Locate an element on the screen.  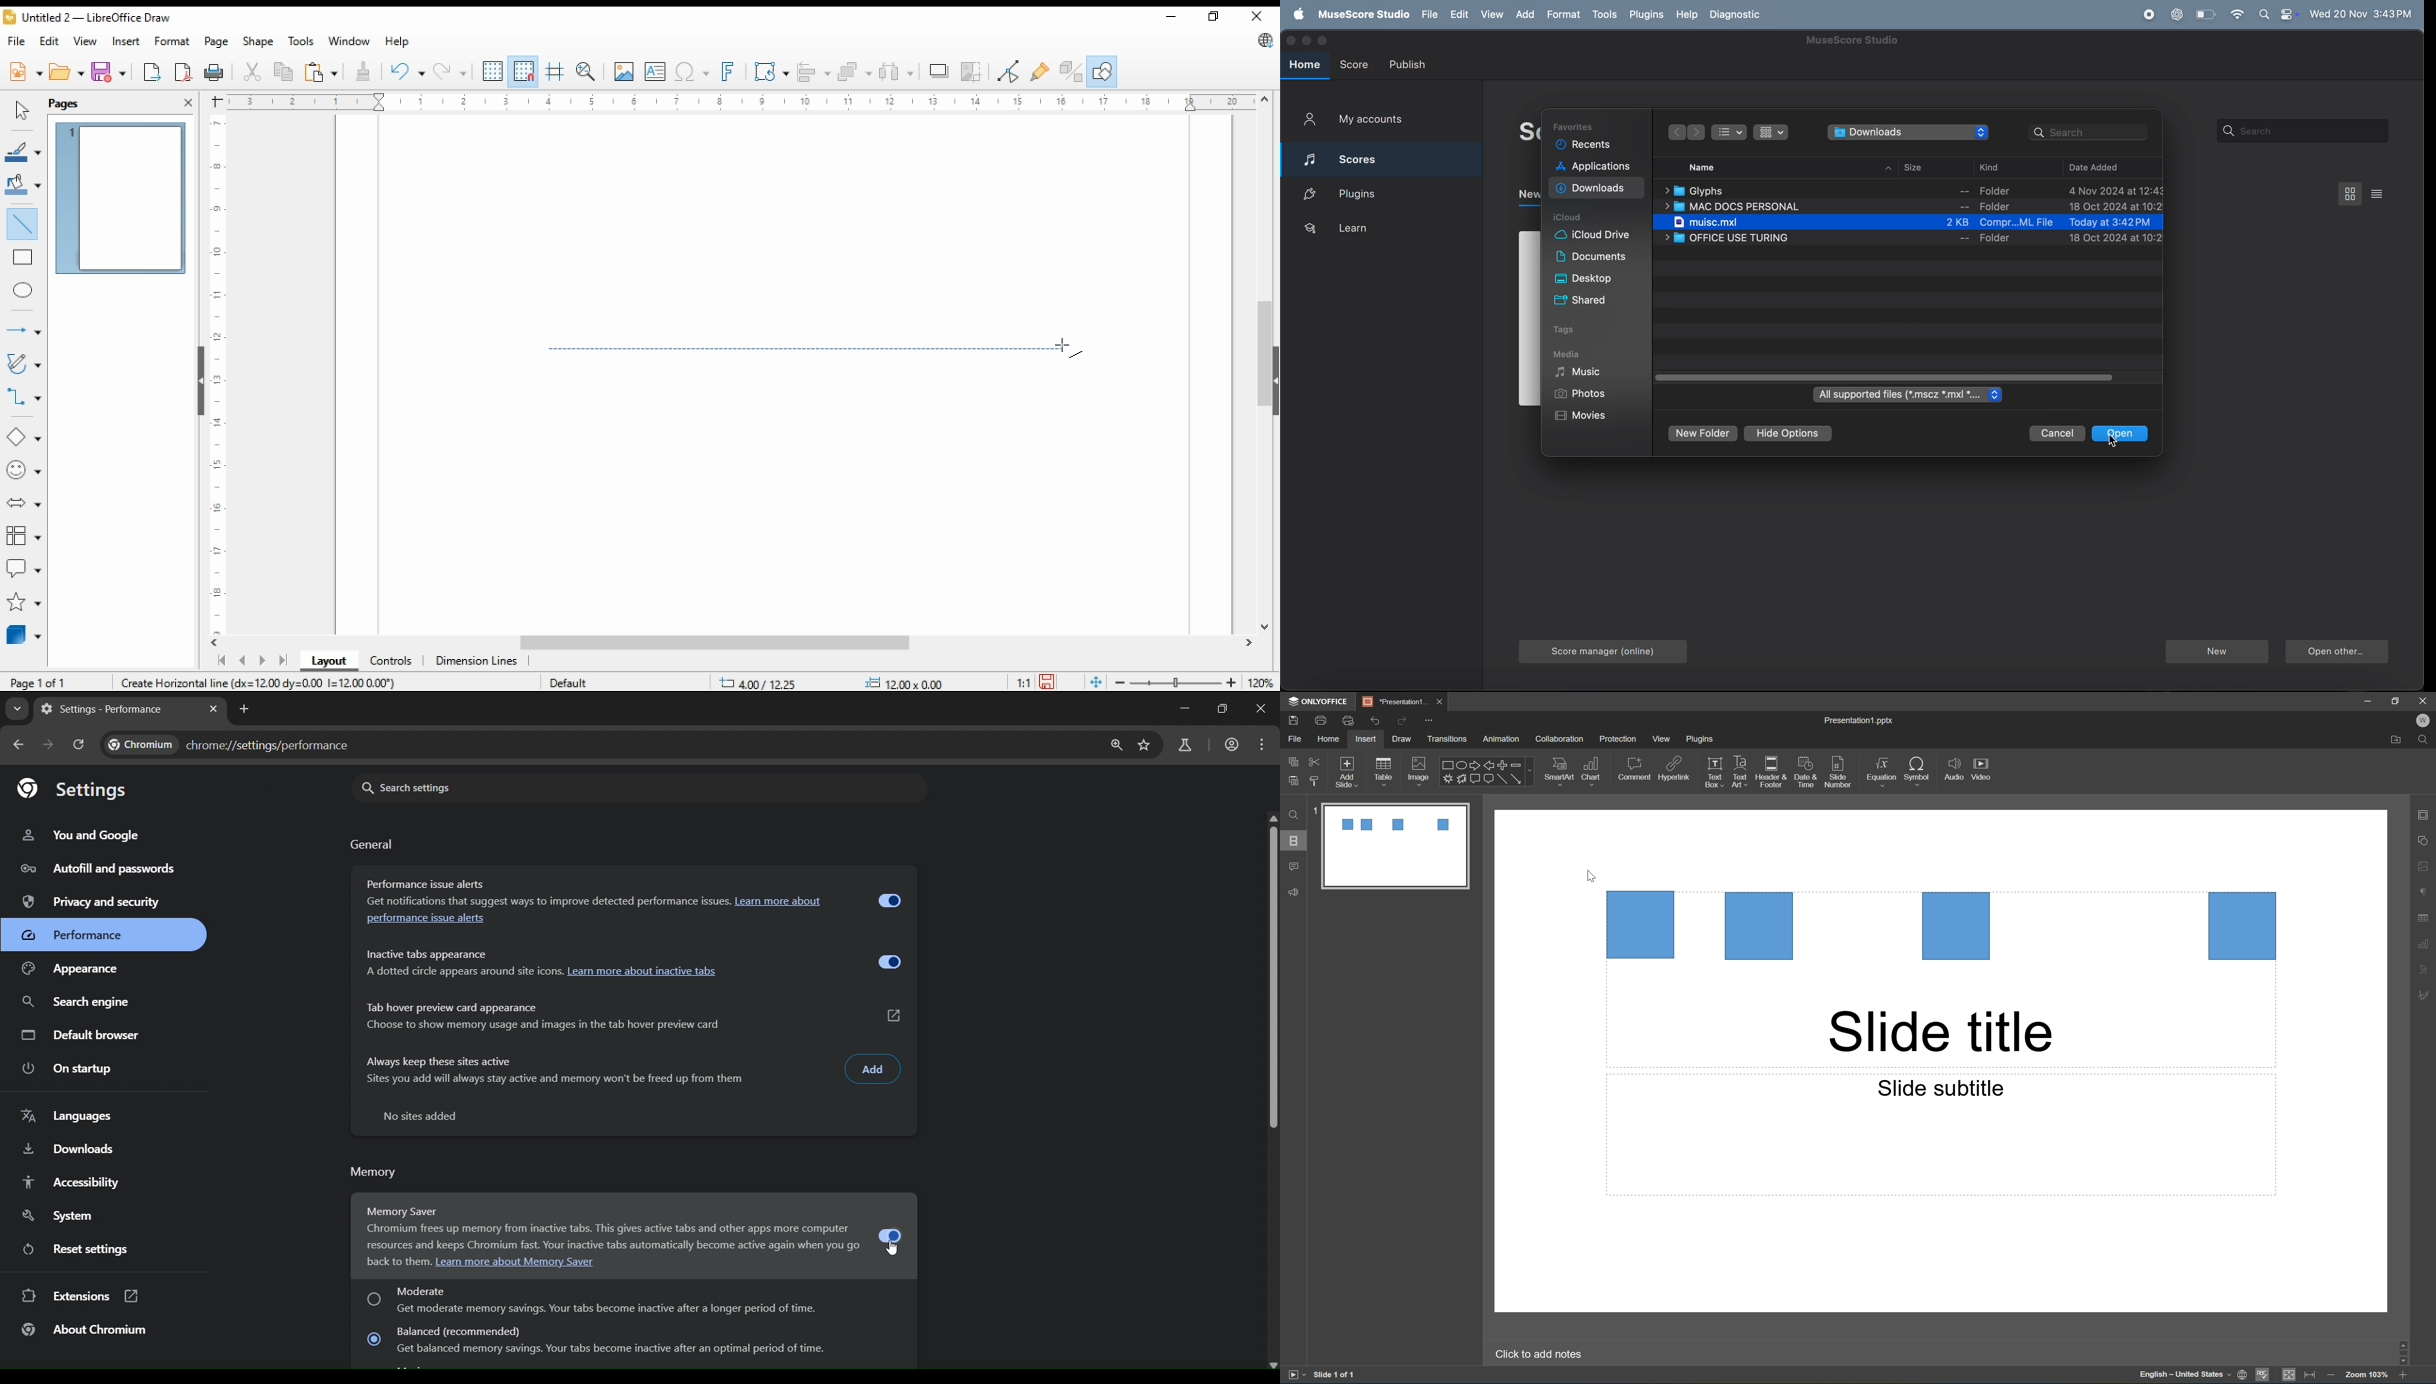
pan and zoom is located at coordinates (587, 72).